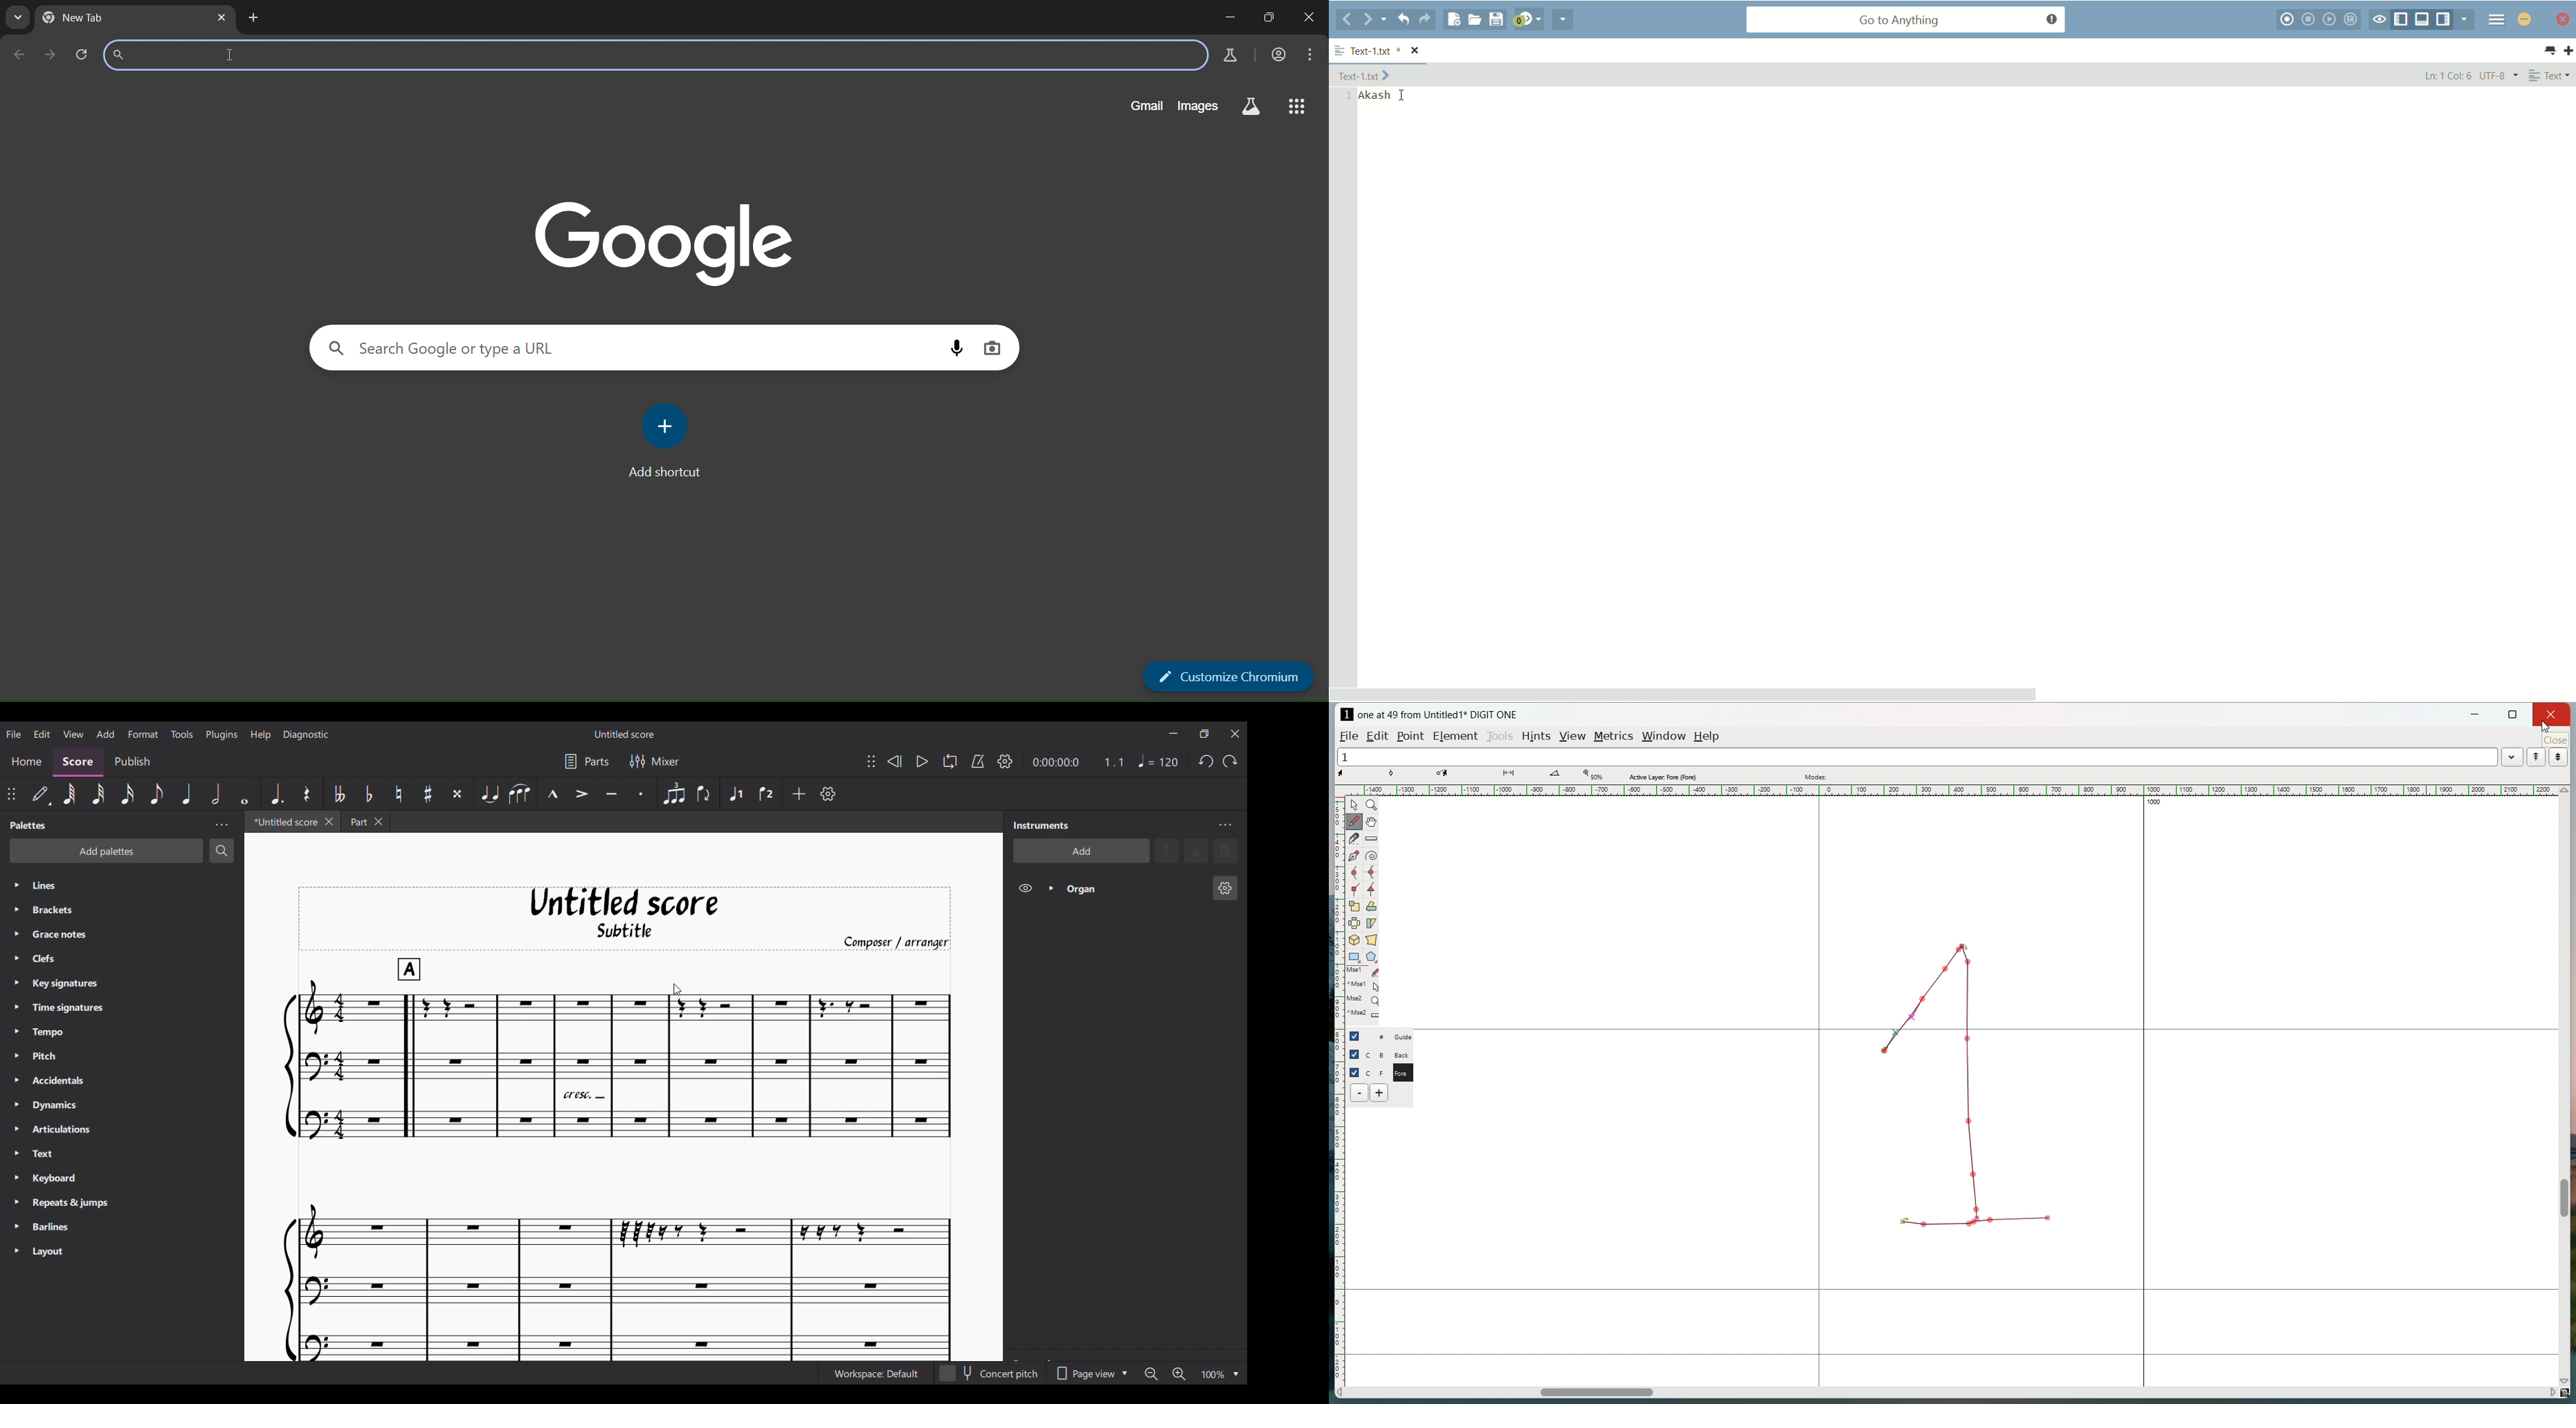  I want to click on Whole note, so click(244, 794).